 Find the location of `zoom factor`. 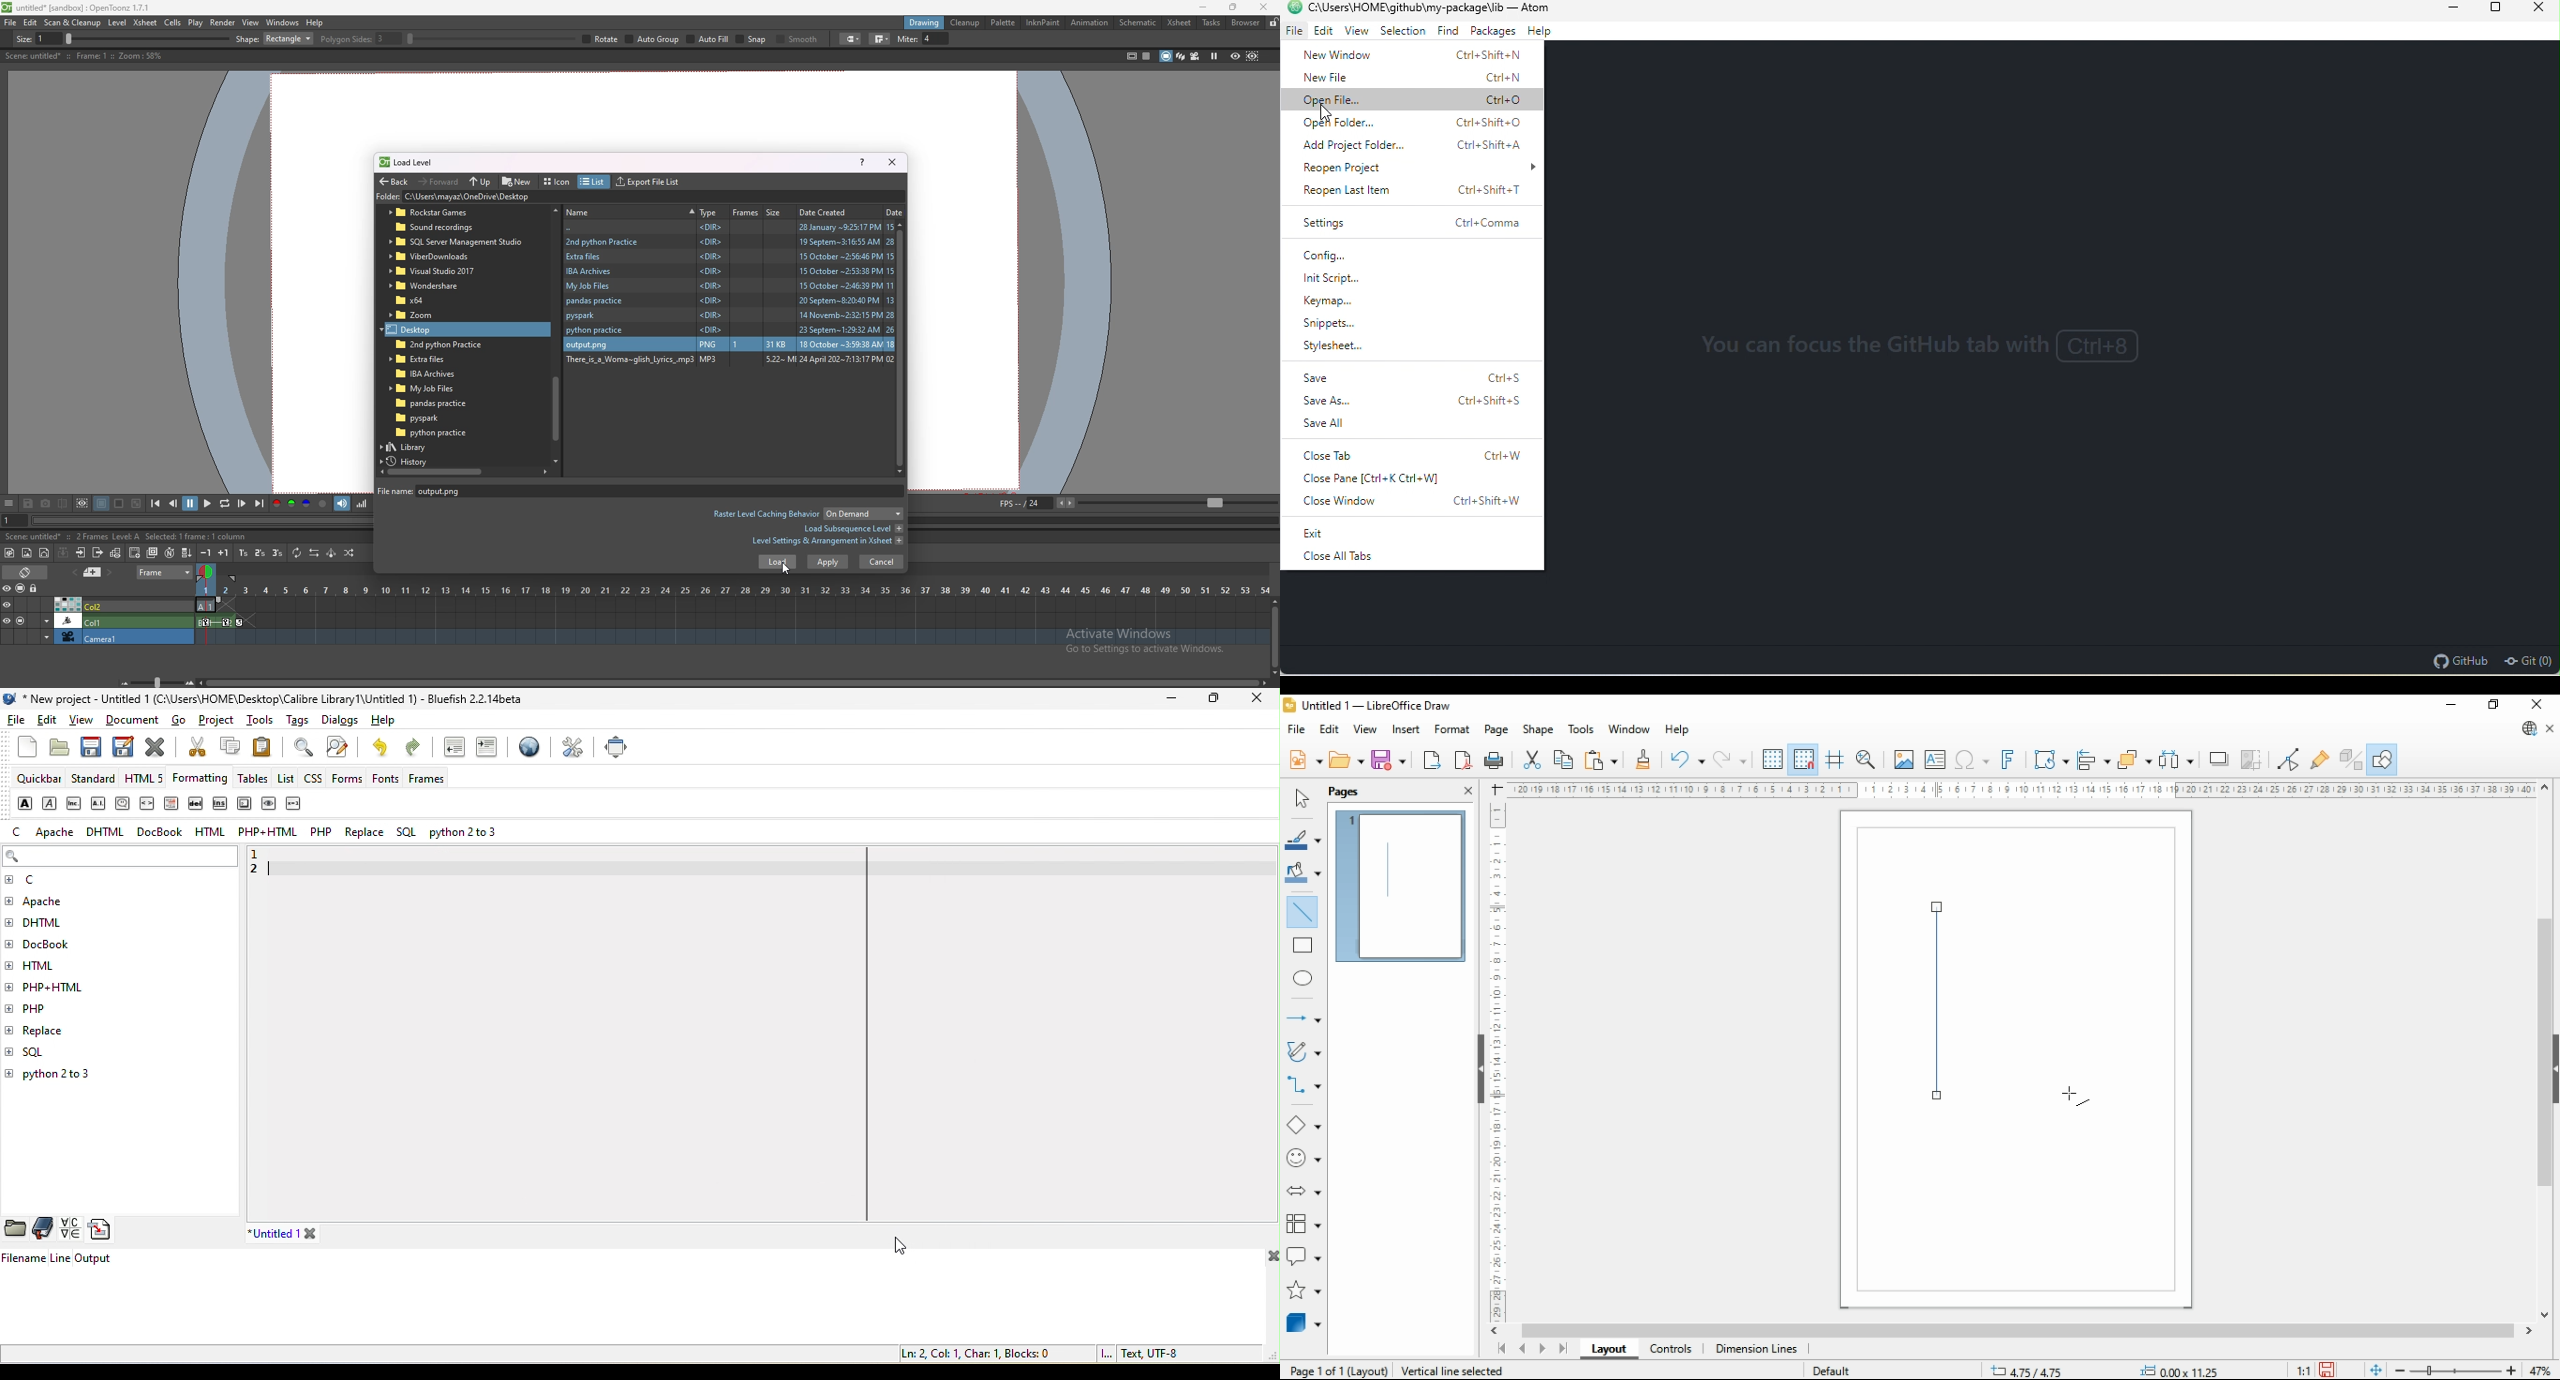

zoom factor is located at coordinates (2542, 1371).